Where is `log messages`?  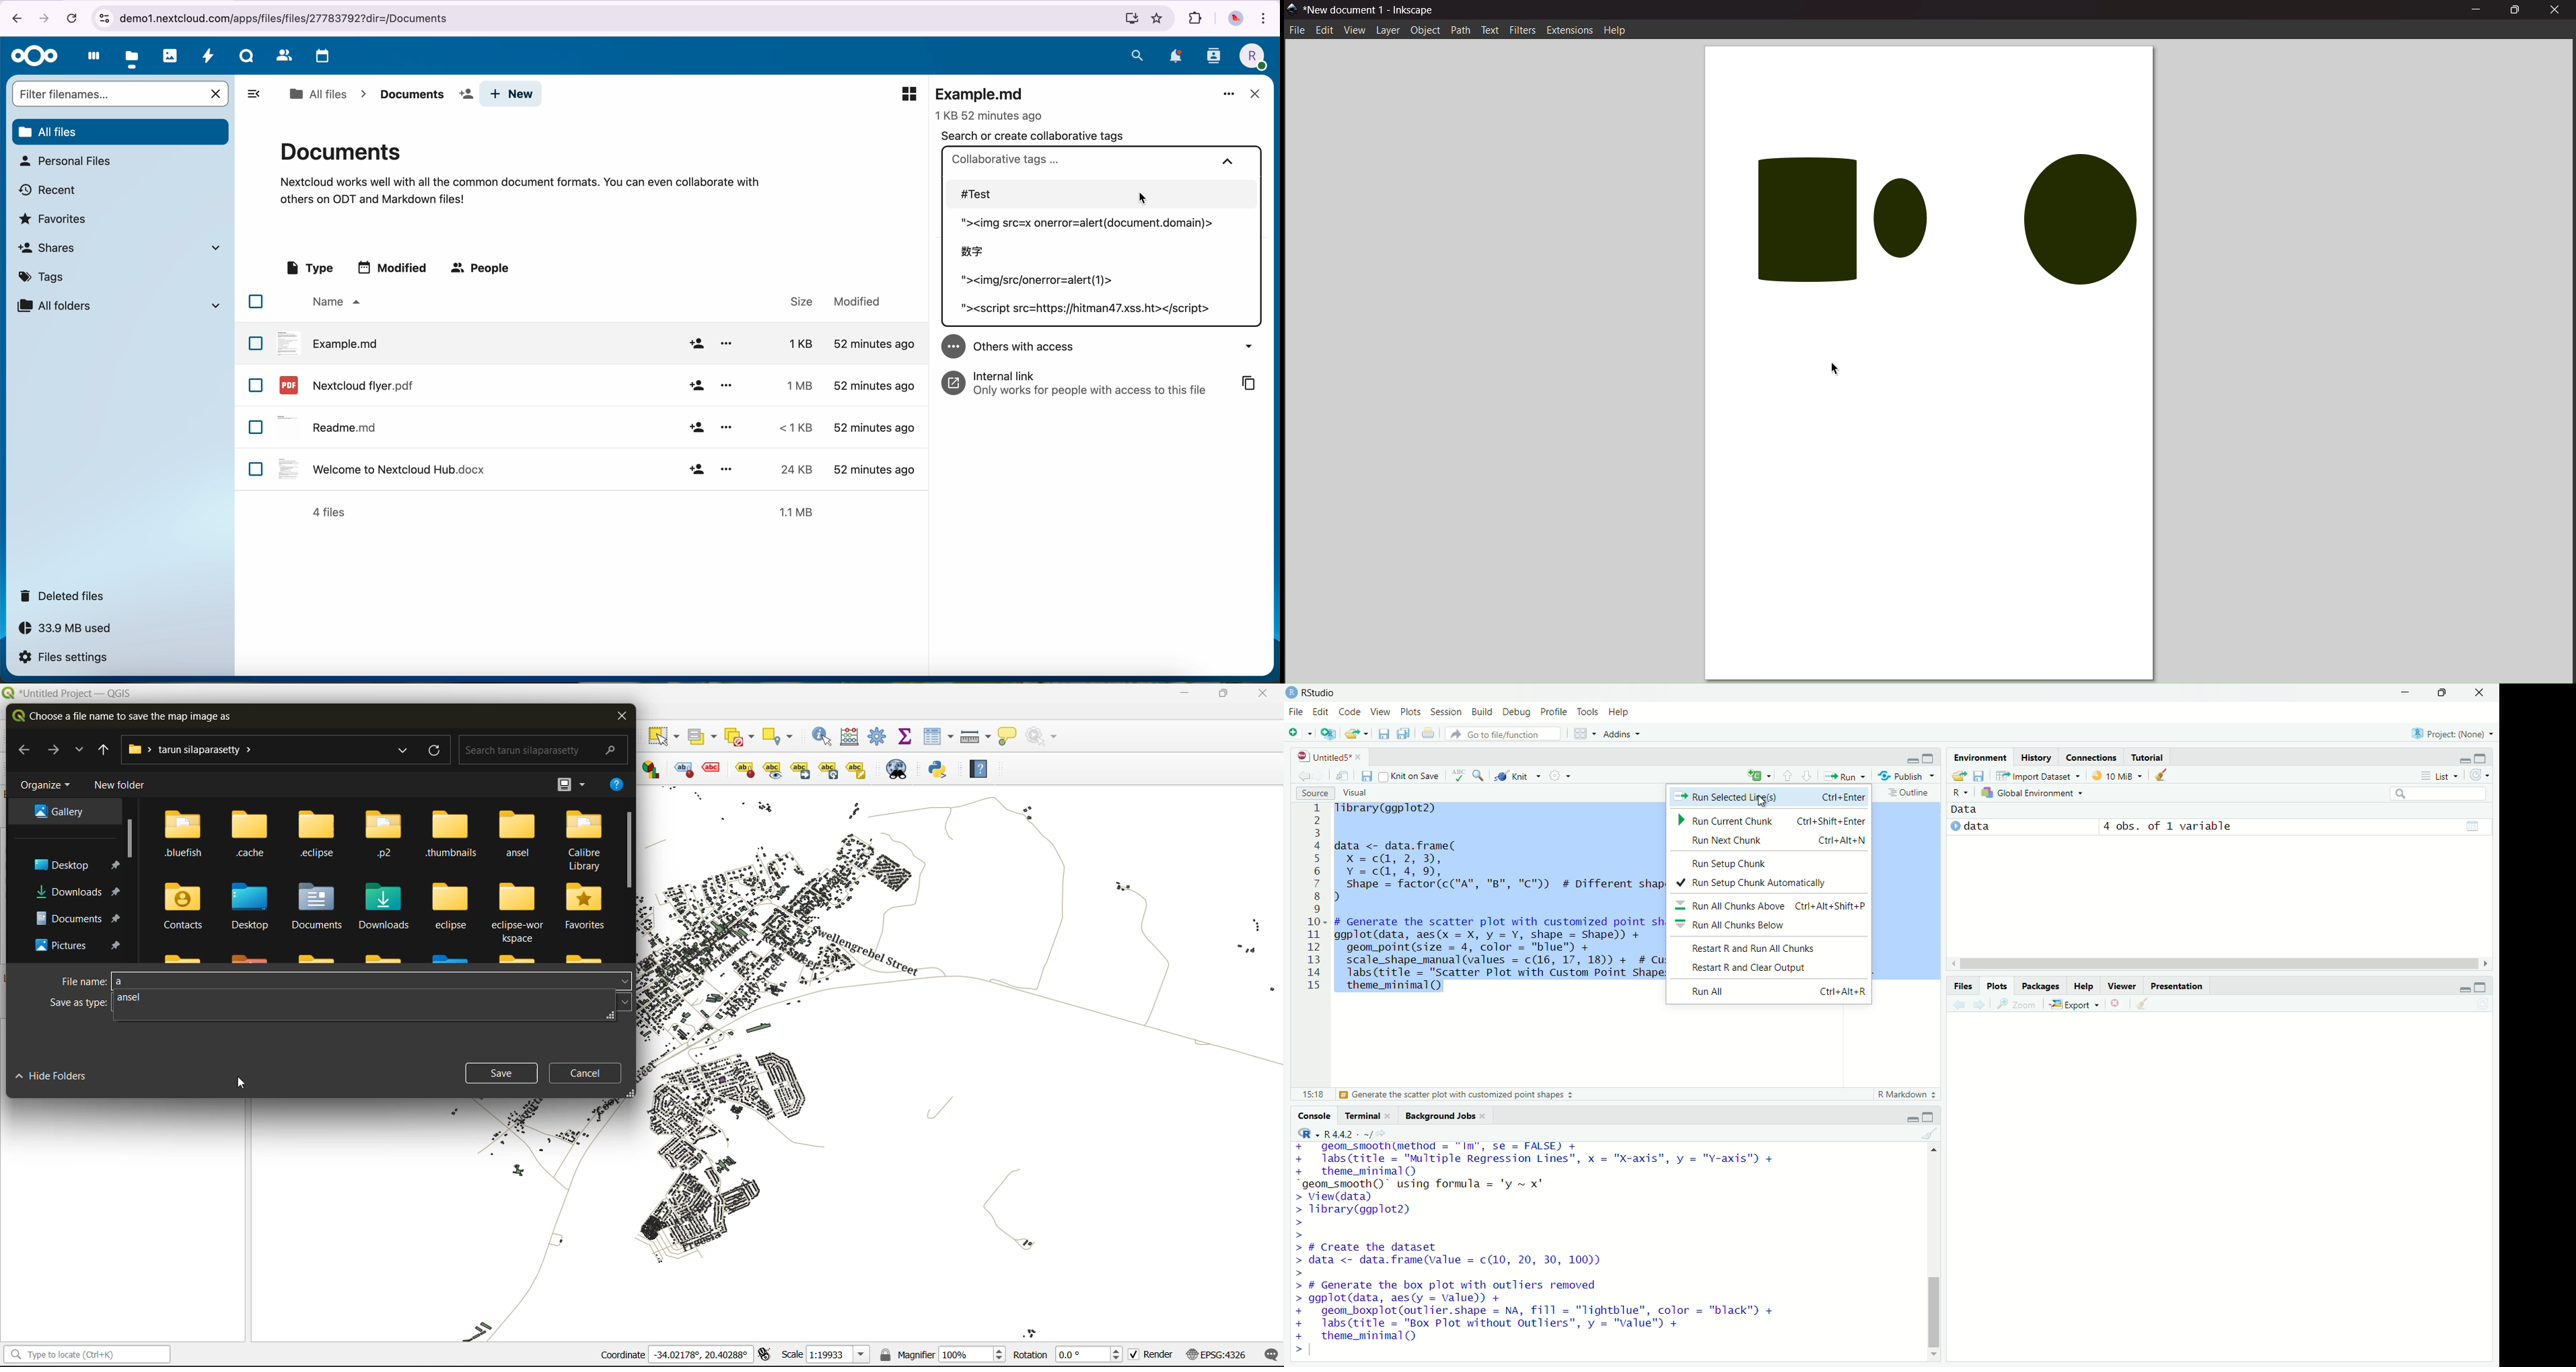
log messages is located at coordinates (1269, 1352).